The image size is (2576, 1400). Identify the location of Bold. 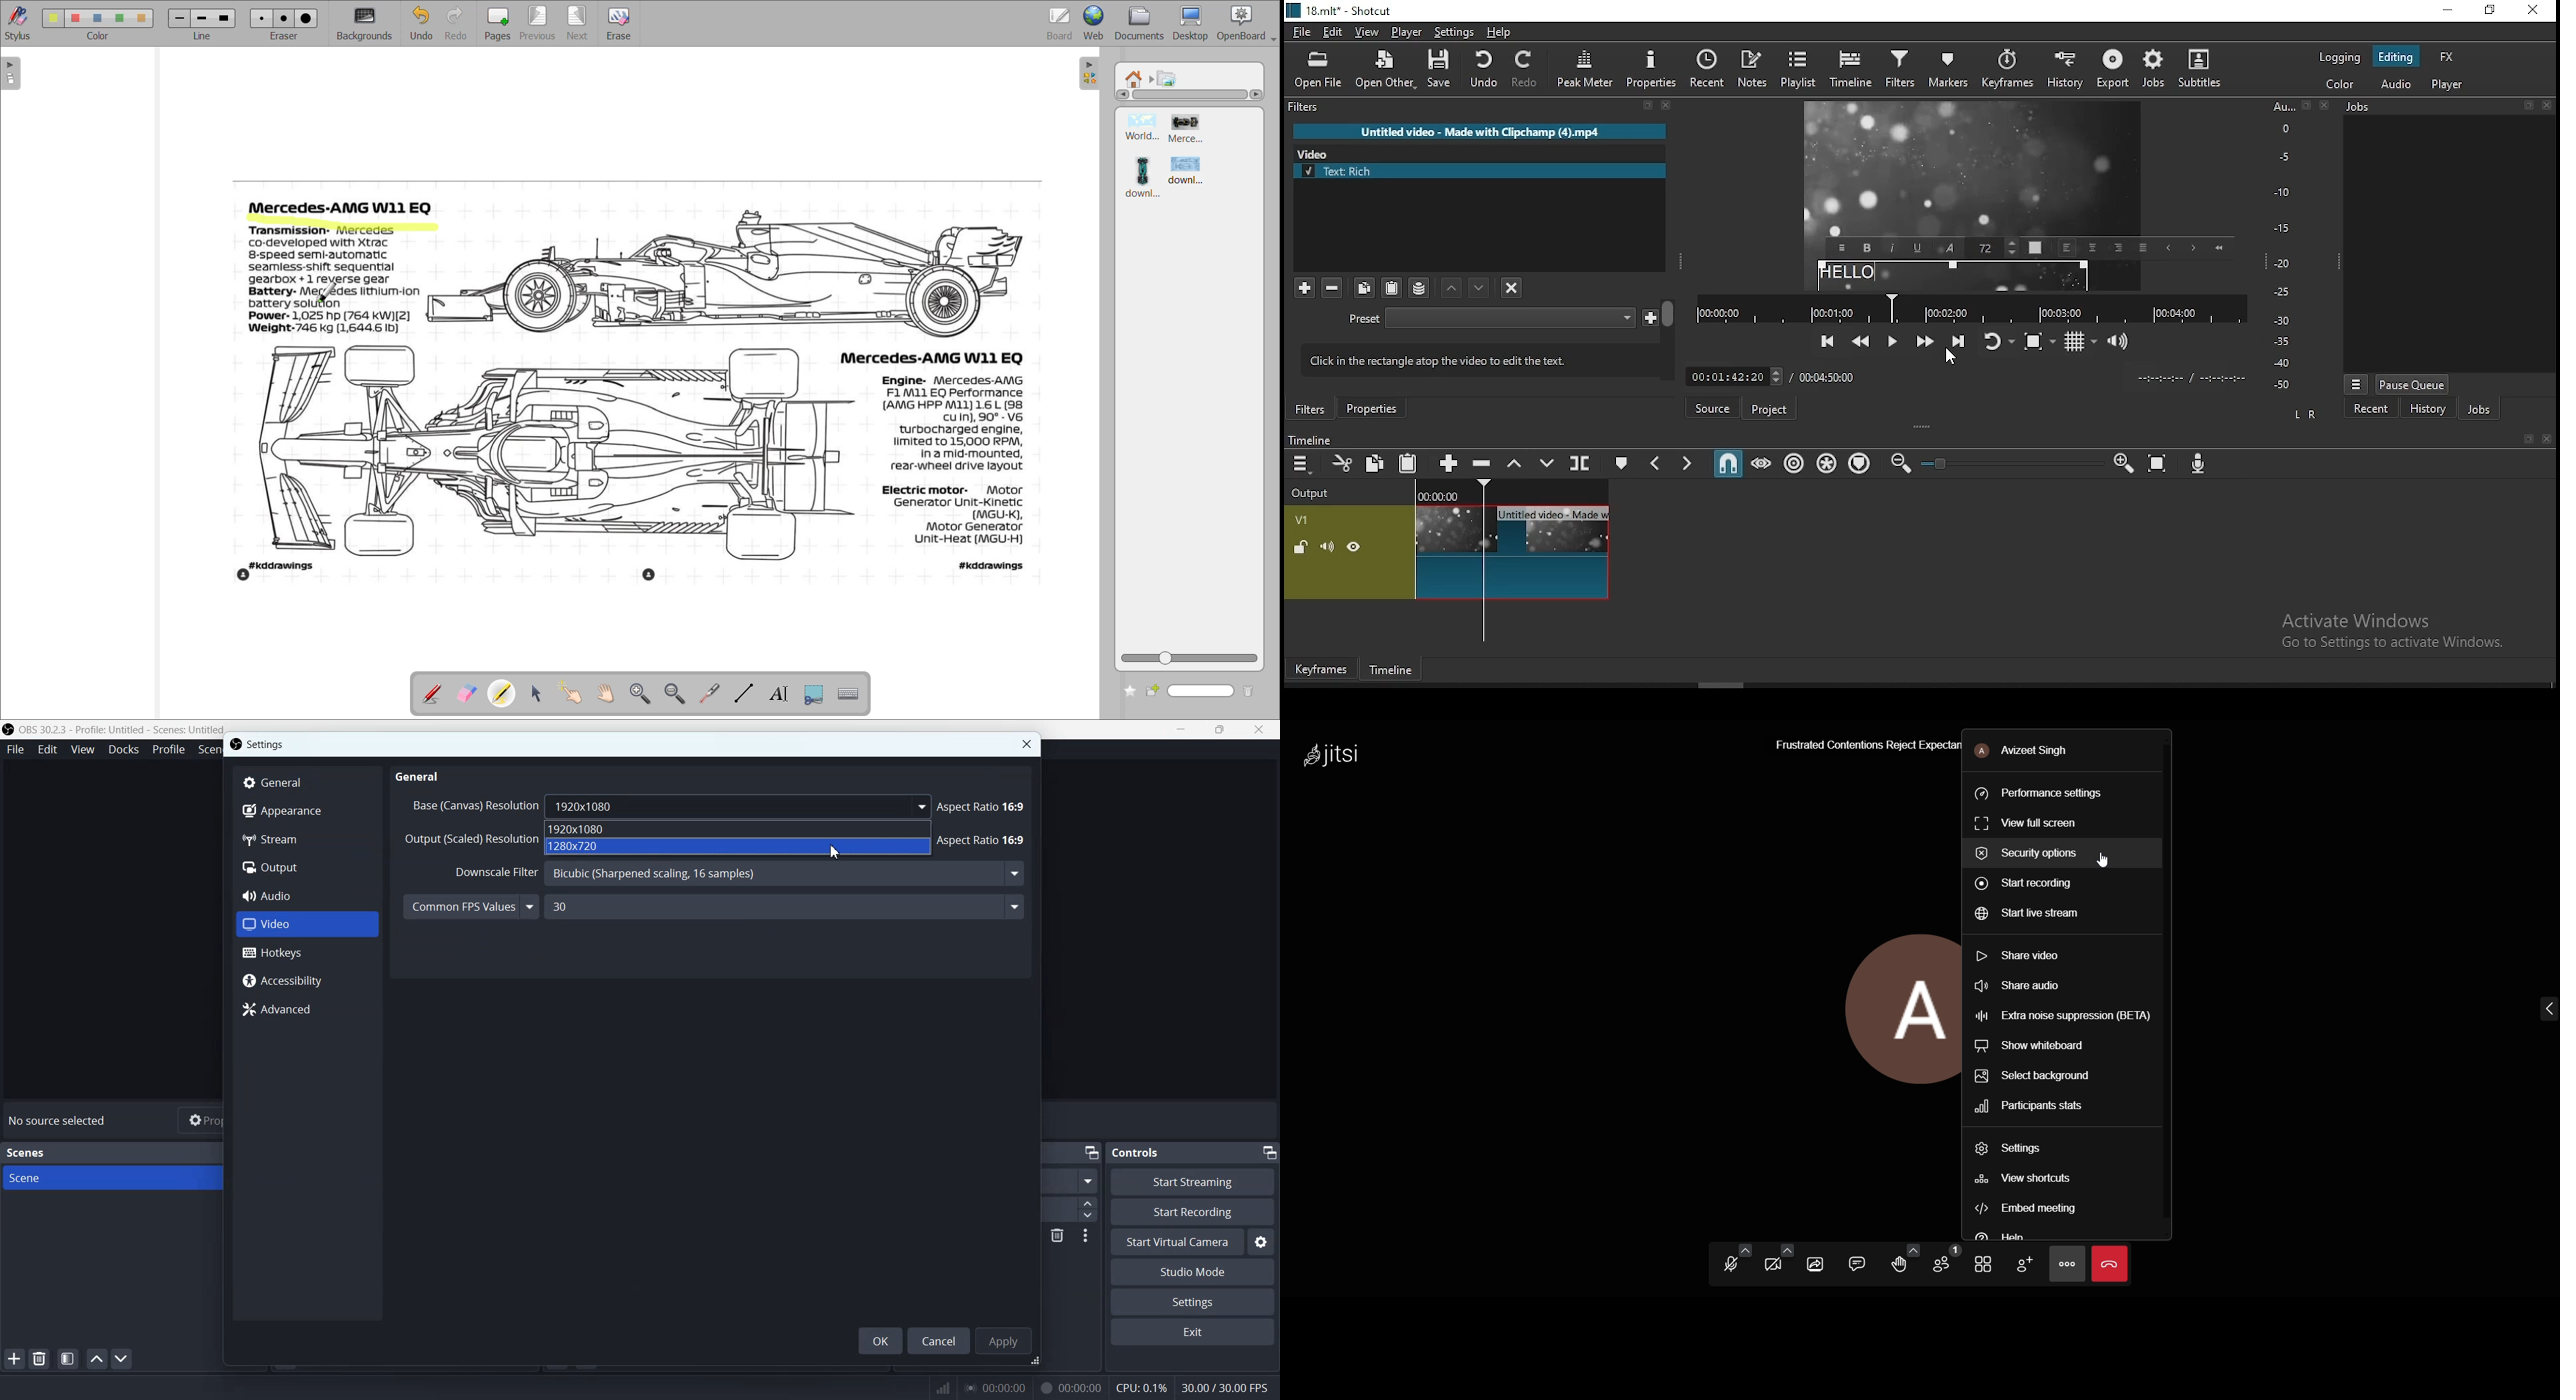
(1867, 248).